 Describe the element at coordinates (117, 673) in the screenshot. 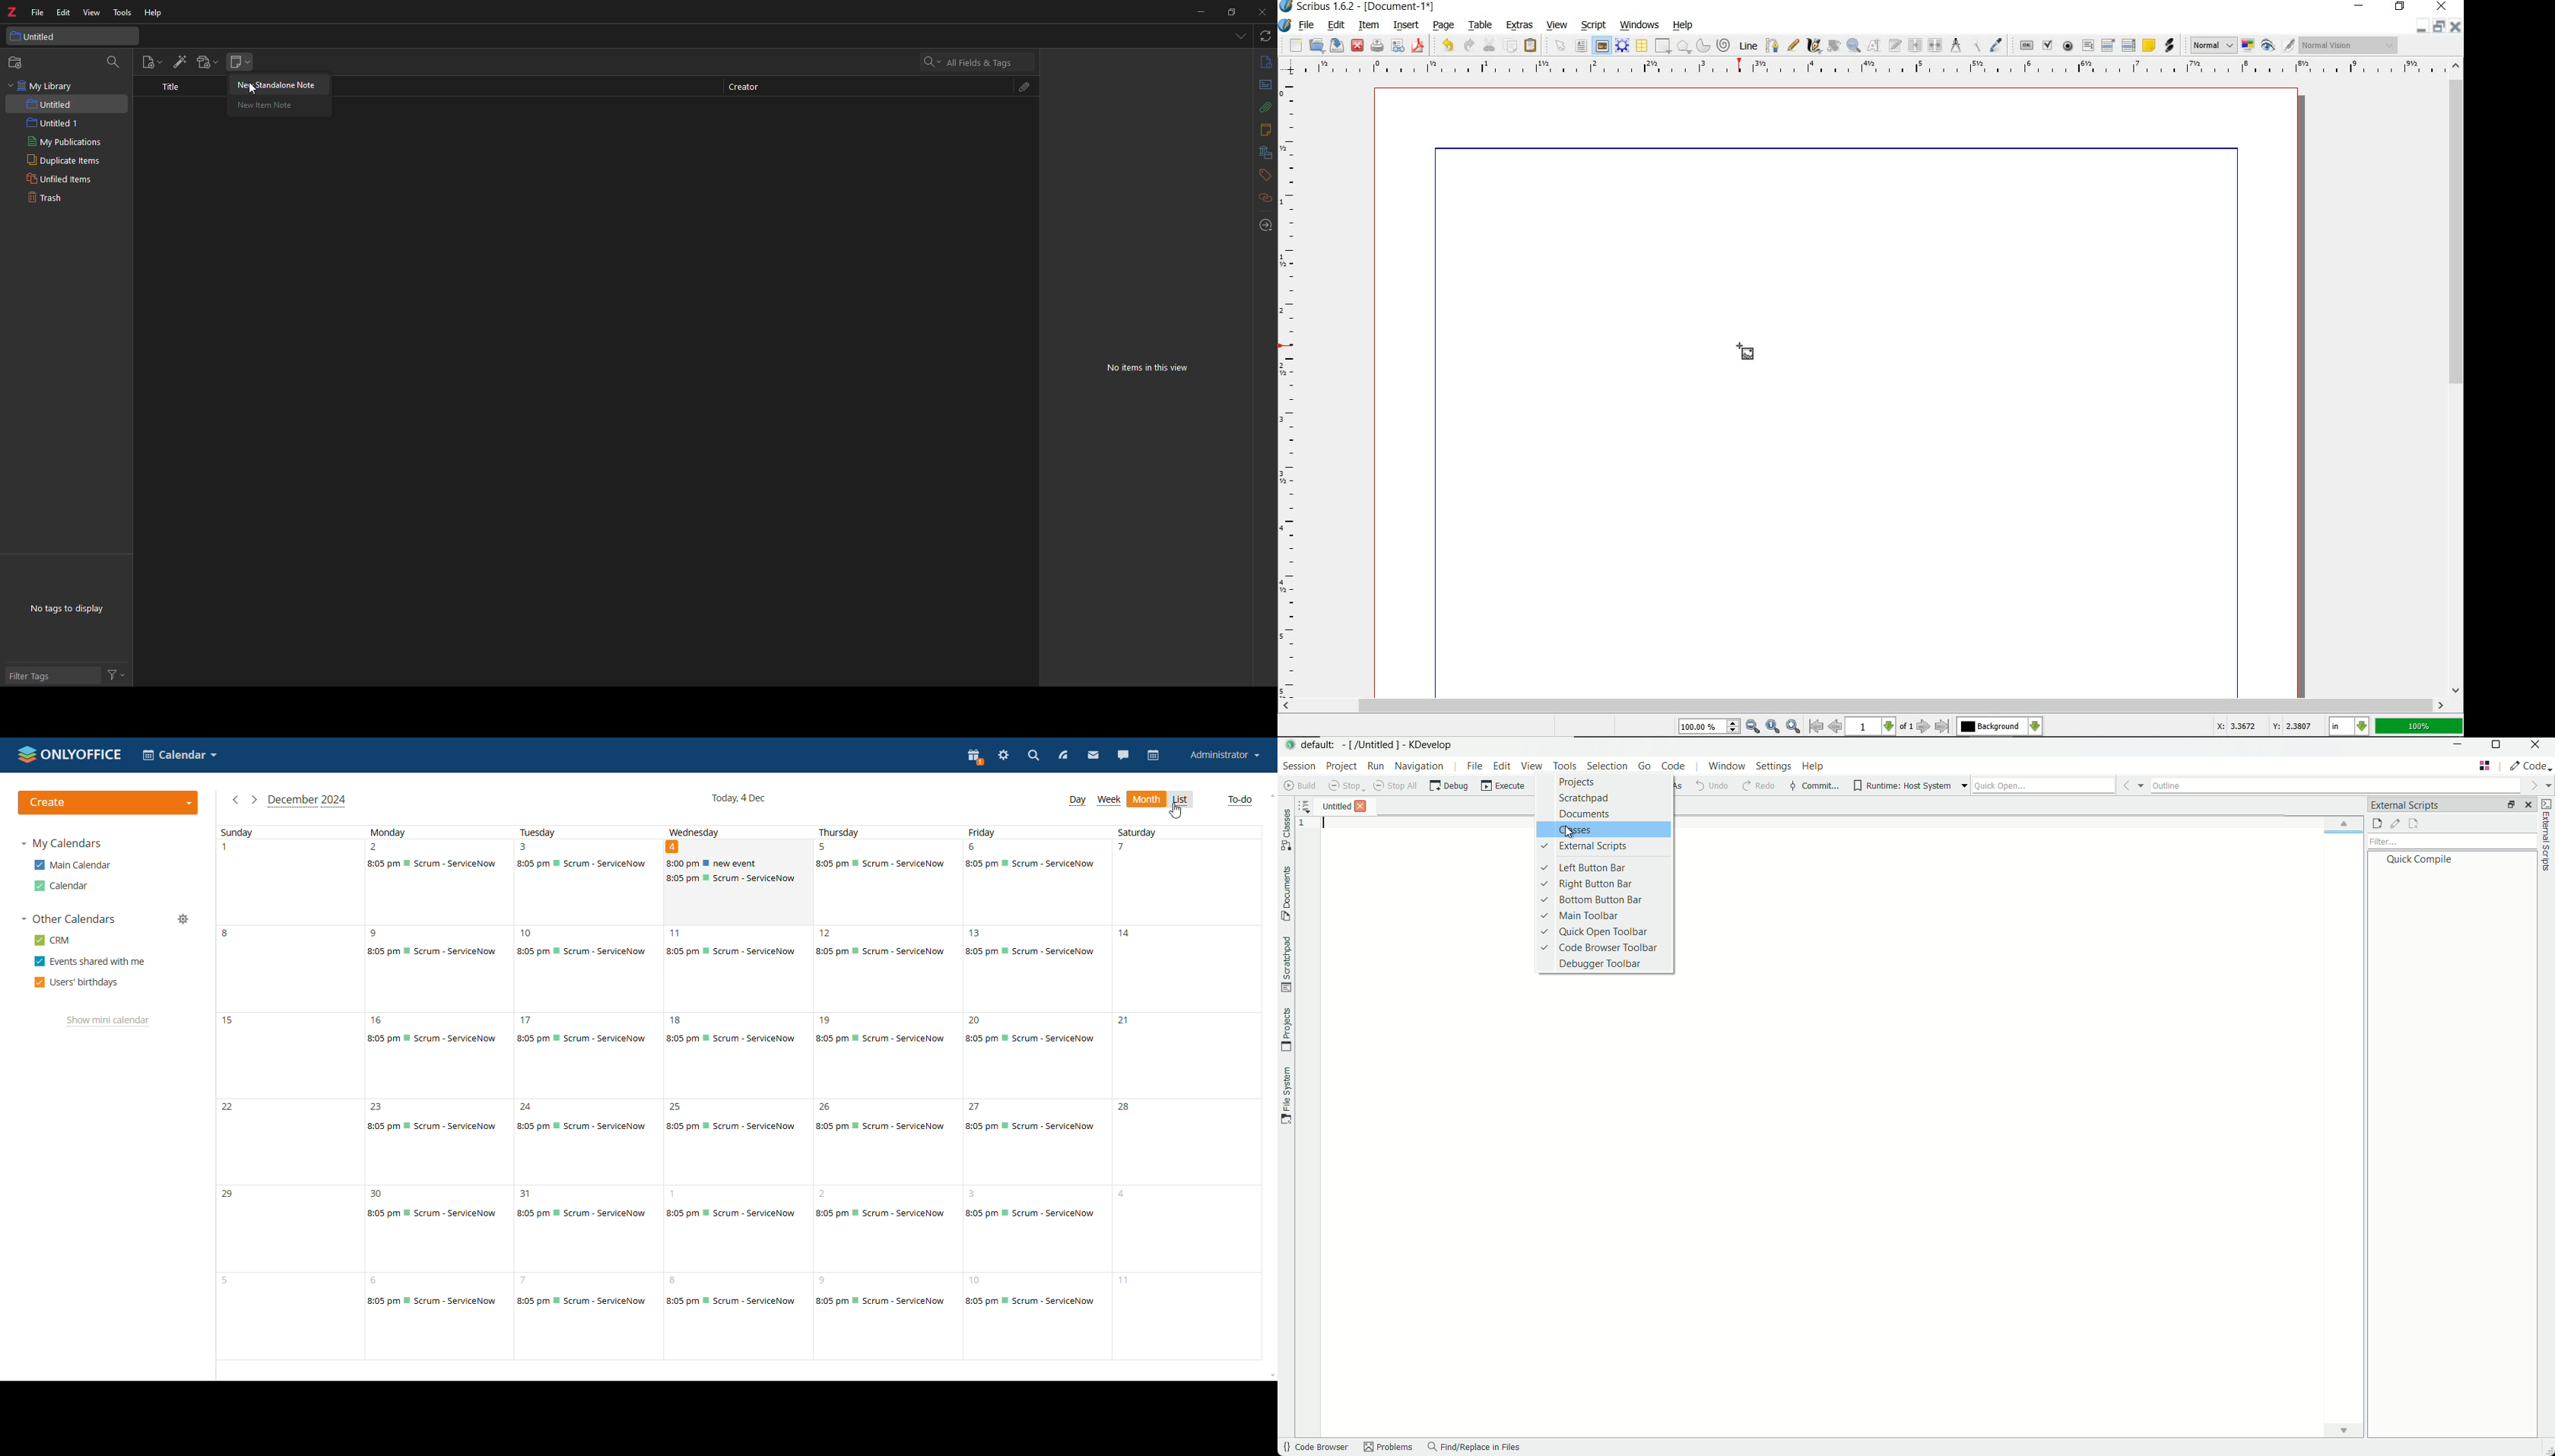

I see `actions` at that location.